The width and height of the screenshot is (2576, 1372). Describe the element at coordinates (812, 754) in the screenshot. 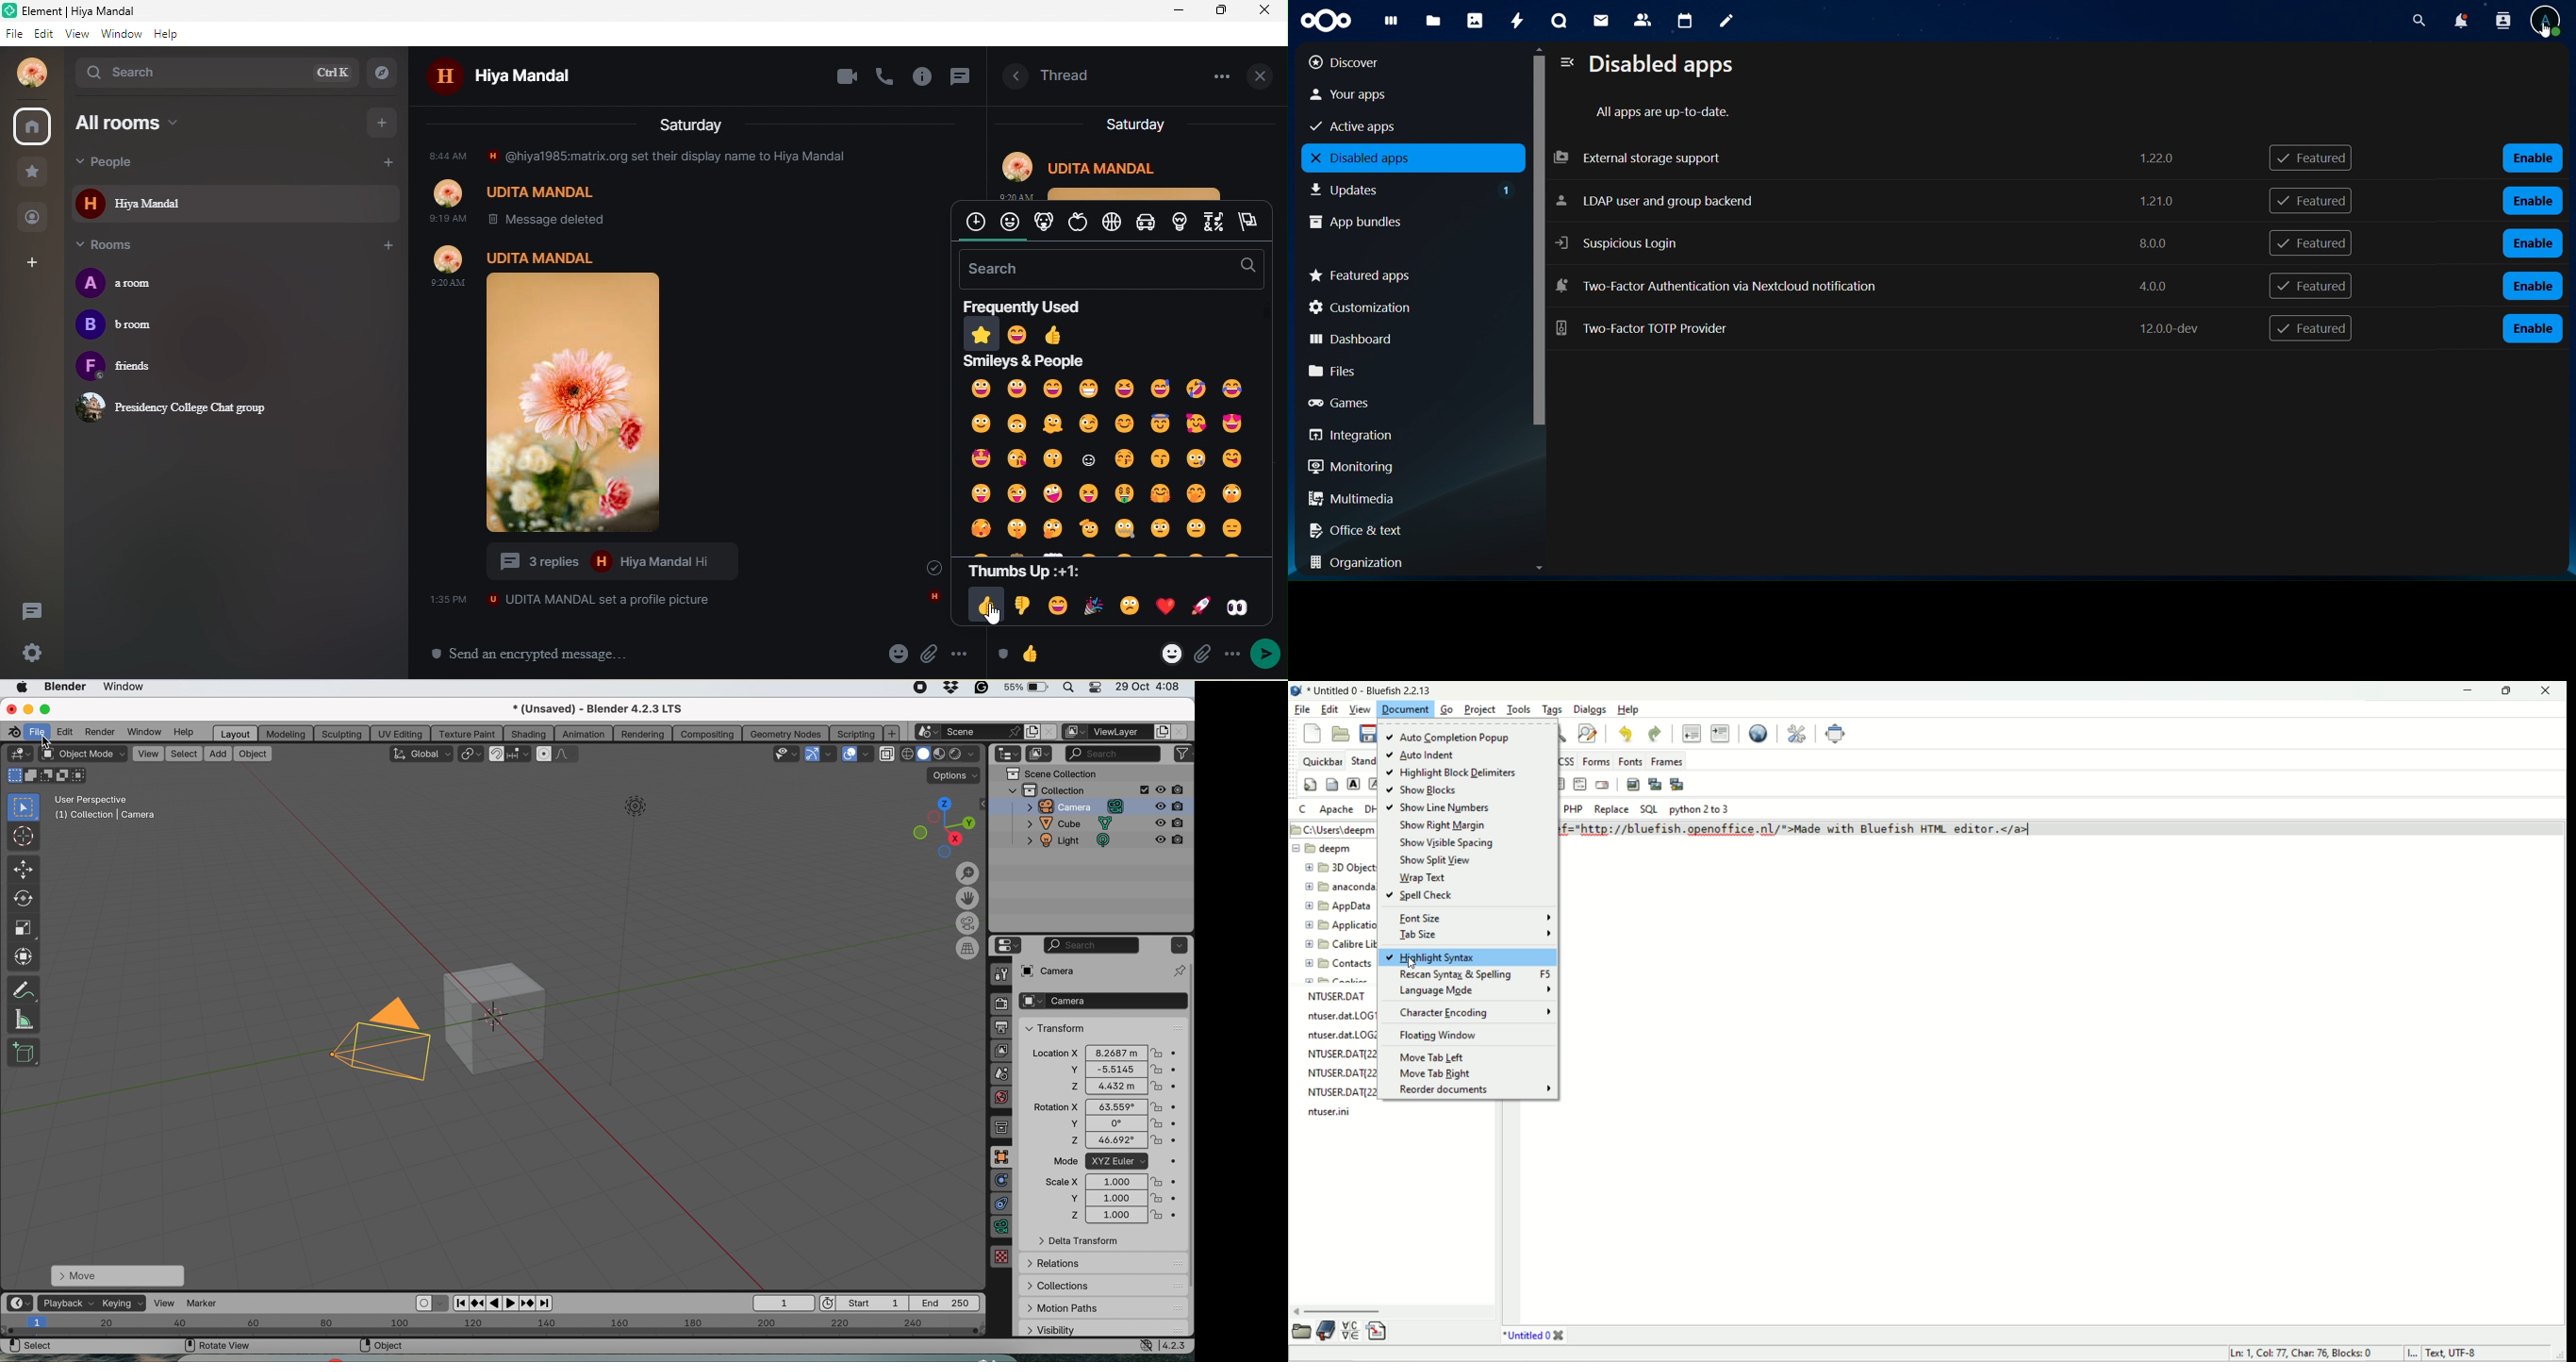

I see `show gizmos` at that location.